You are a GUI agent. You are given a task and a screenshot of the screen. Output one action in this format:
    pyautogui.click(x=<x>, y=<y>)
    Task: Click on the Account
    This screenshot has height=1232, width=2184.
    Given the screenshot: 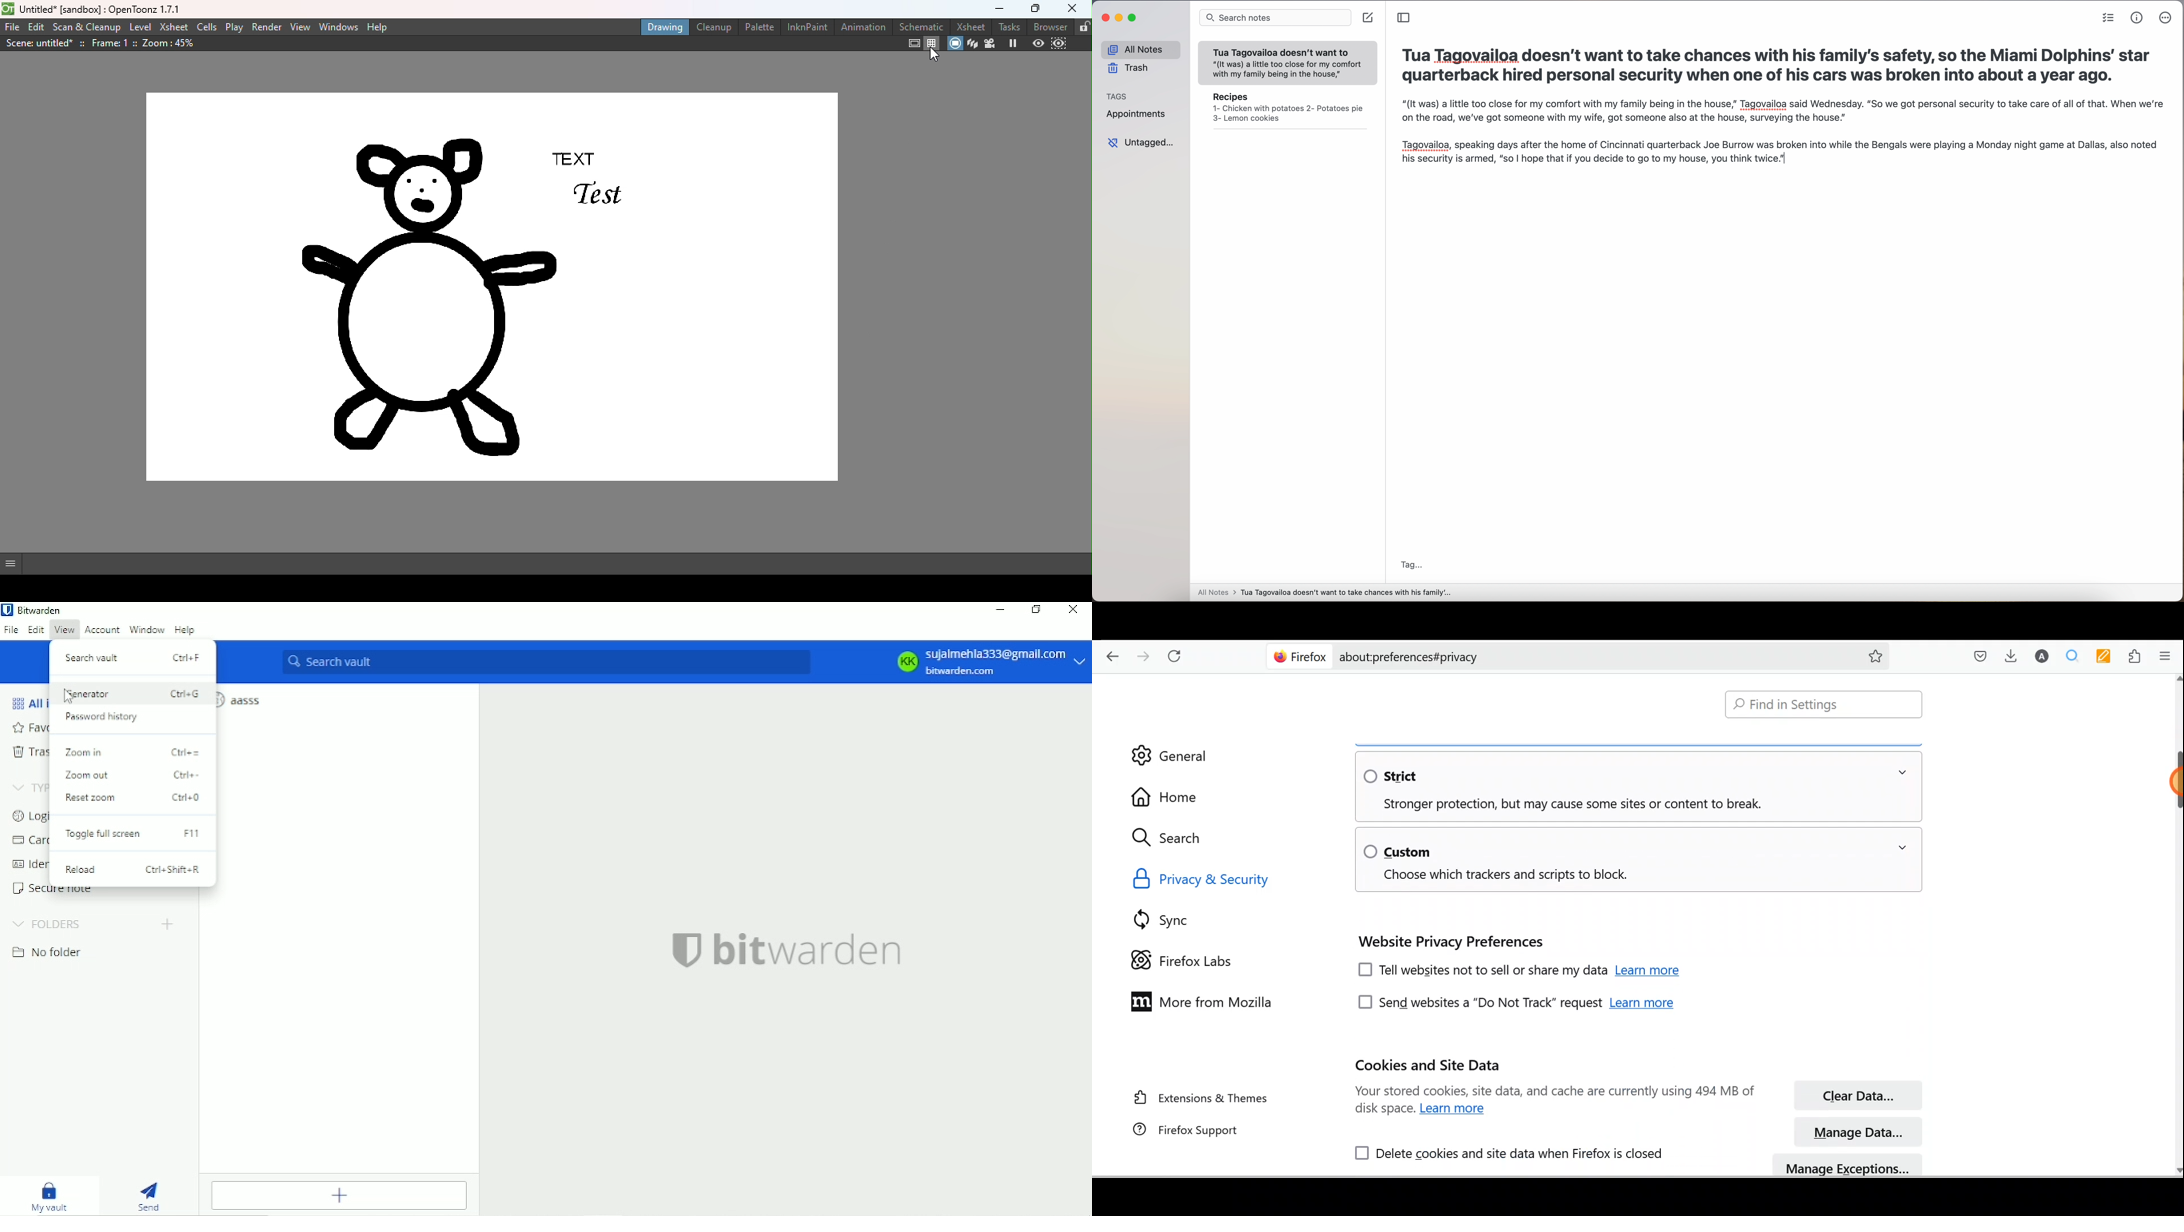 What is the action you would take?
    pyautogui.click(x=2045, y=656)
    